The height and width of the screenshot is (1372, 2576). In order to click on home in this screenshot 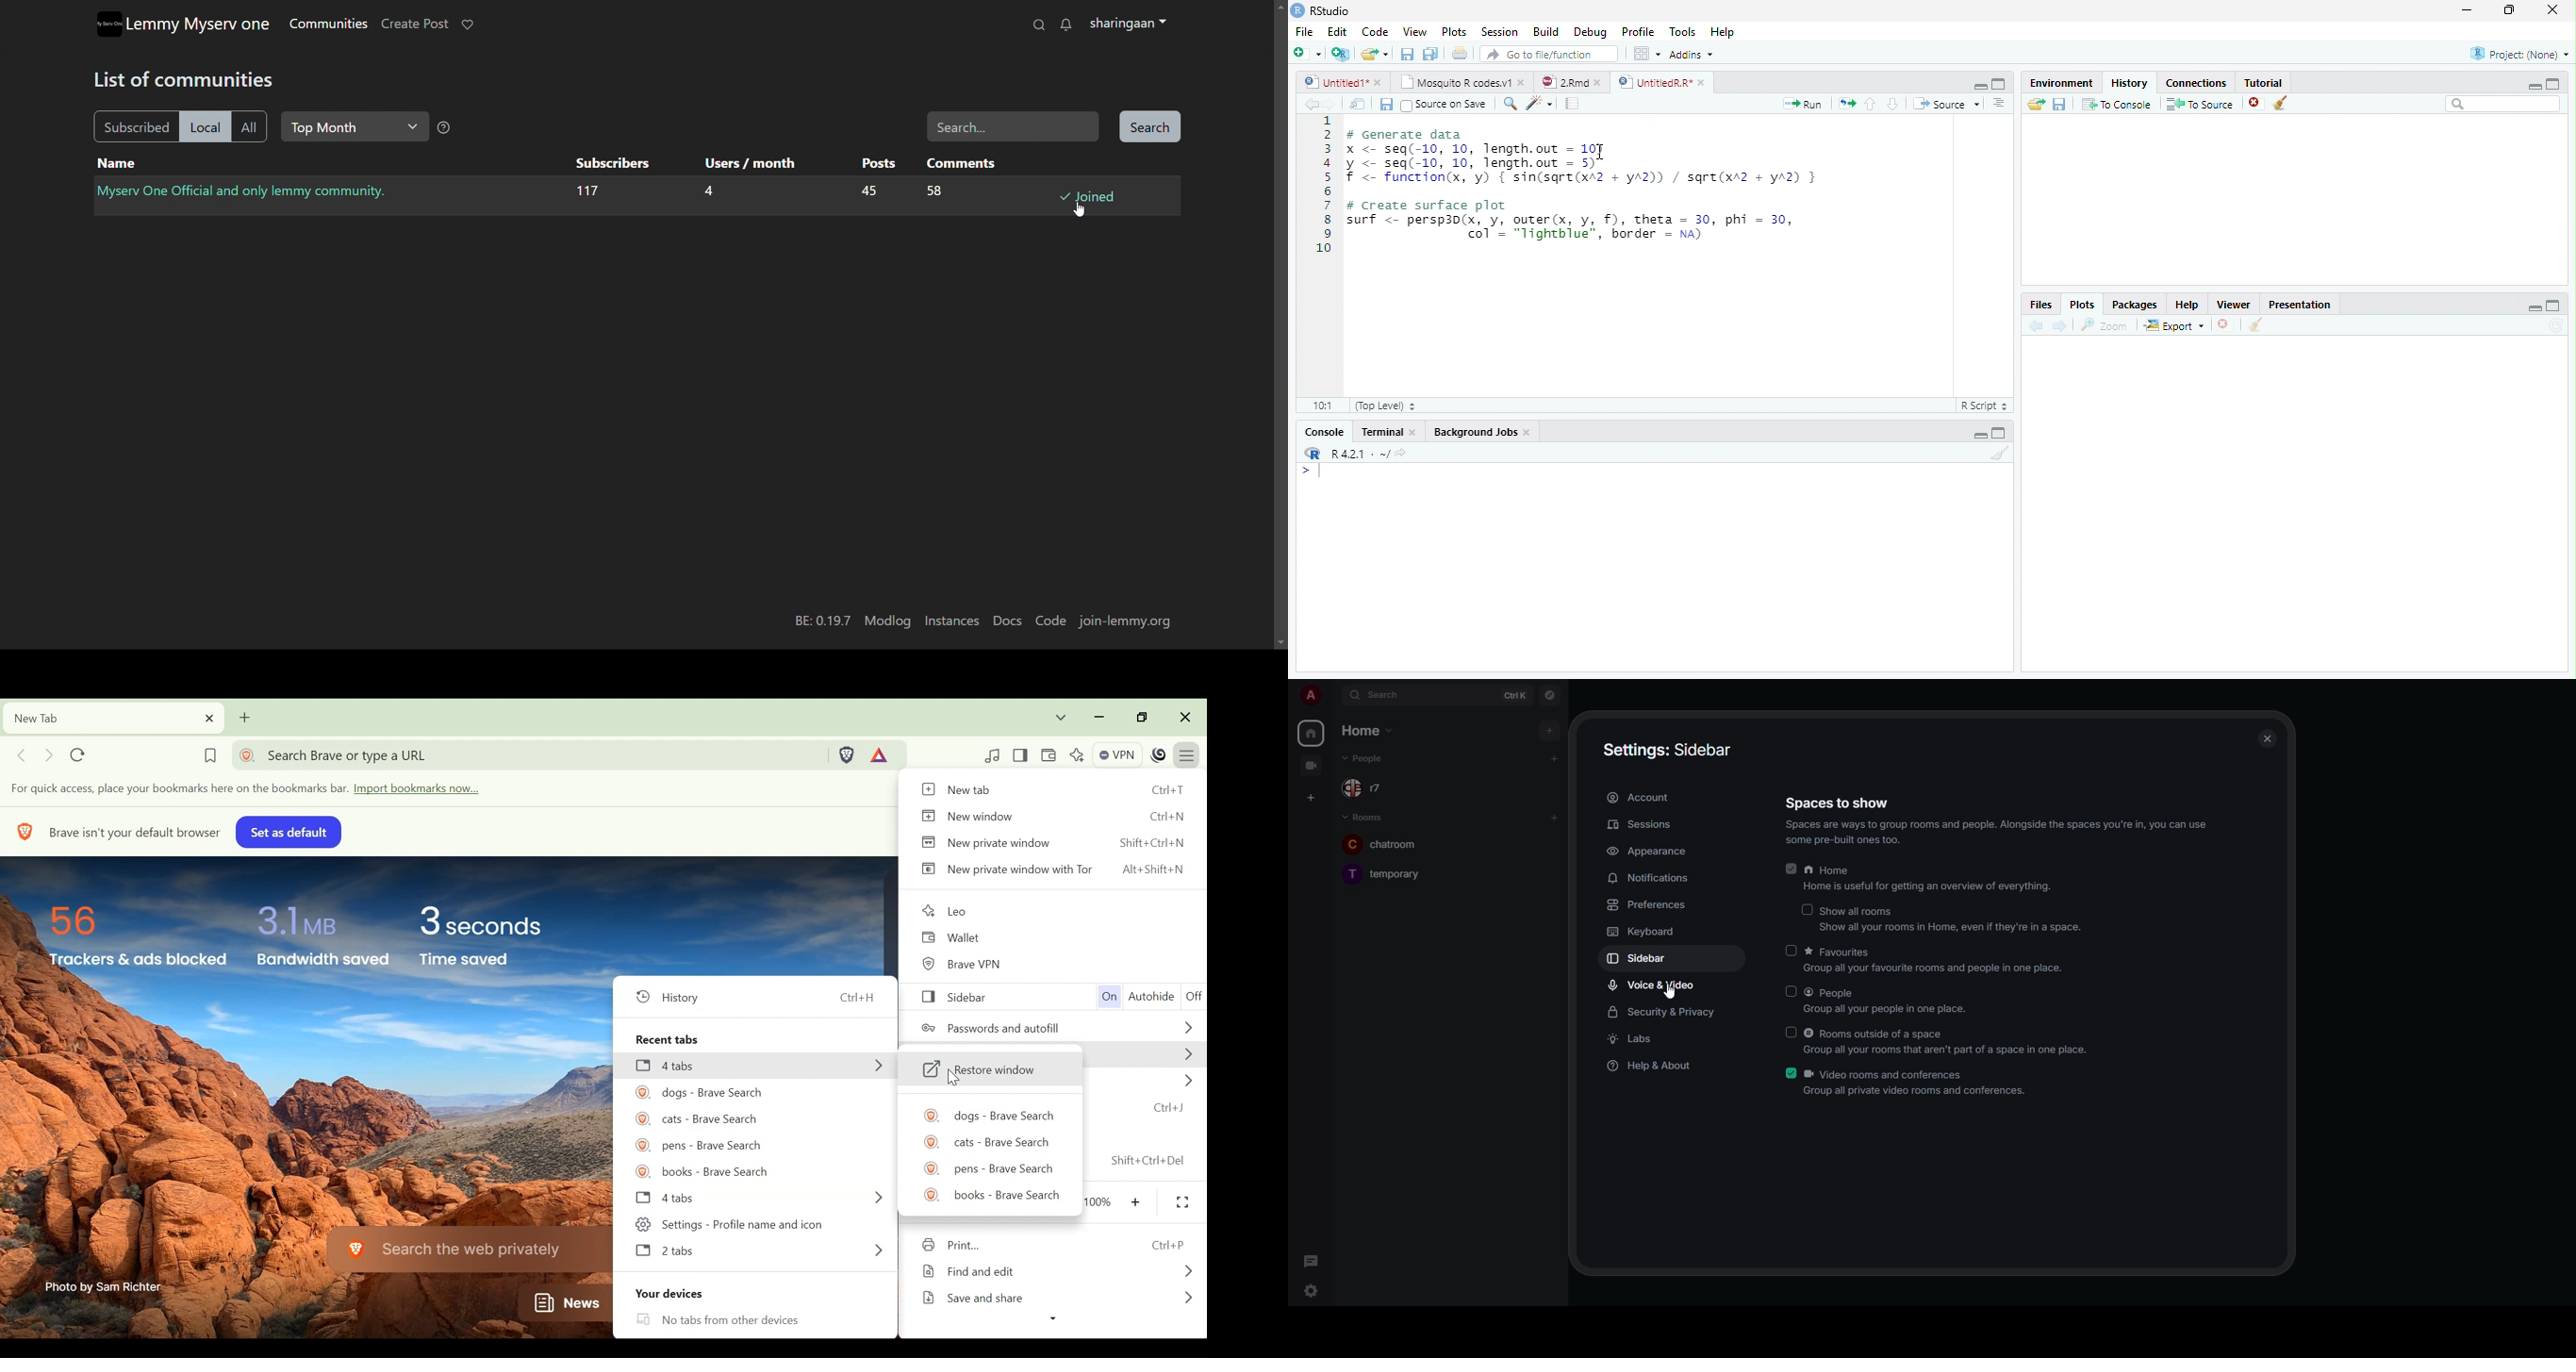, I will do `click(1927, 876)`.